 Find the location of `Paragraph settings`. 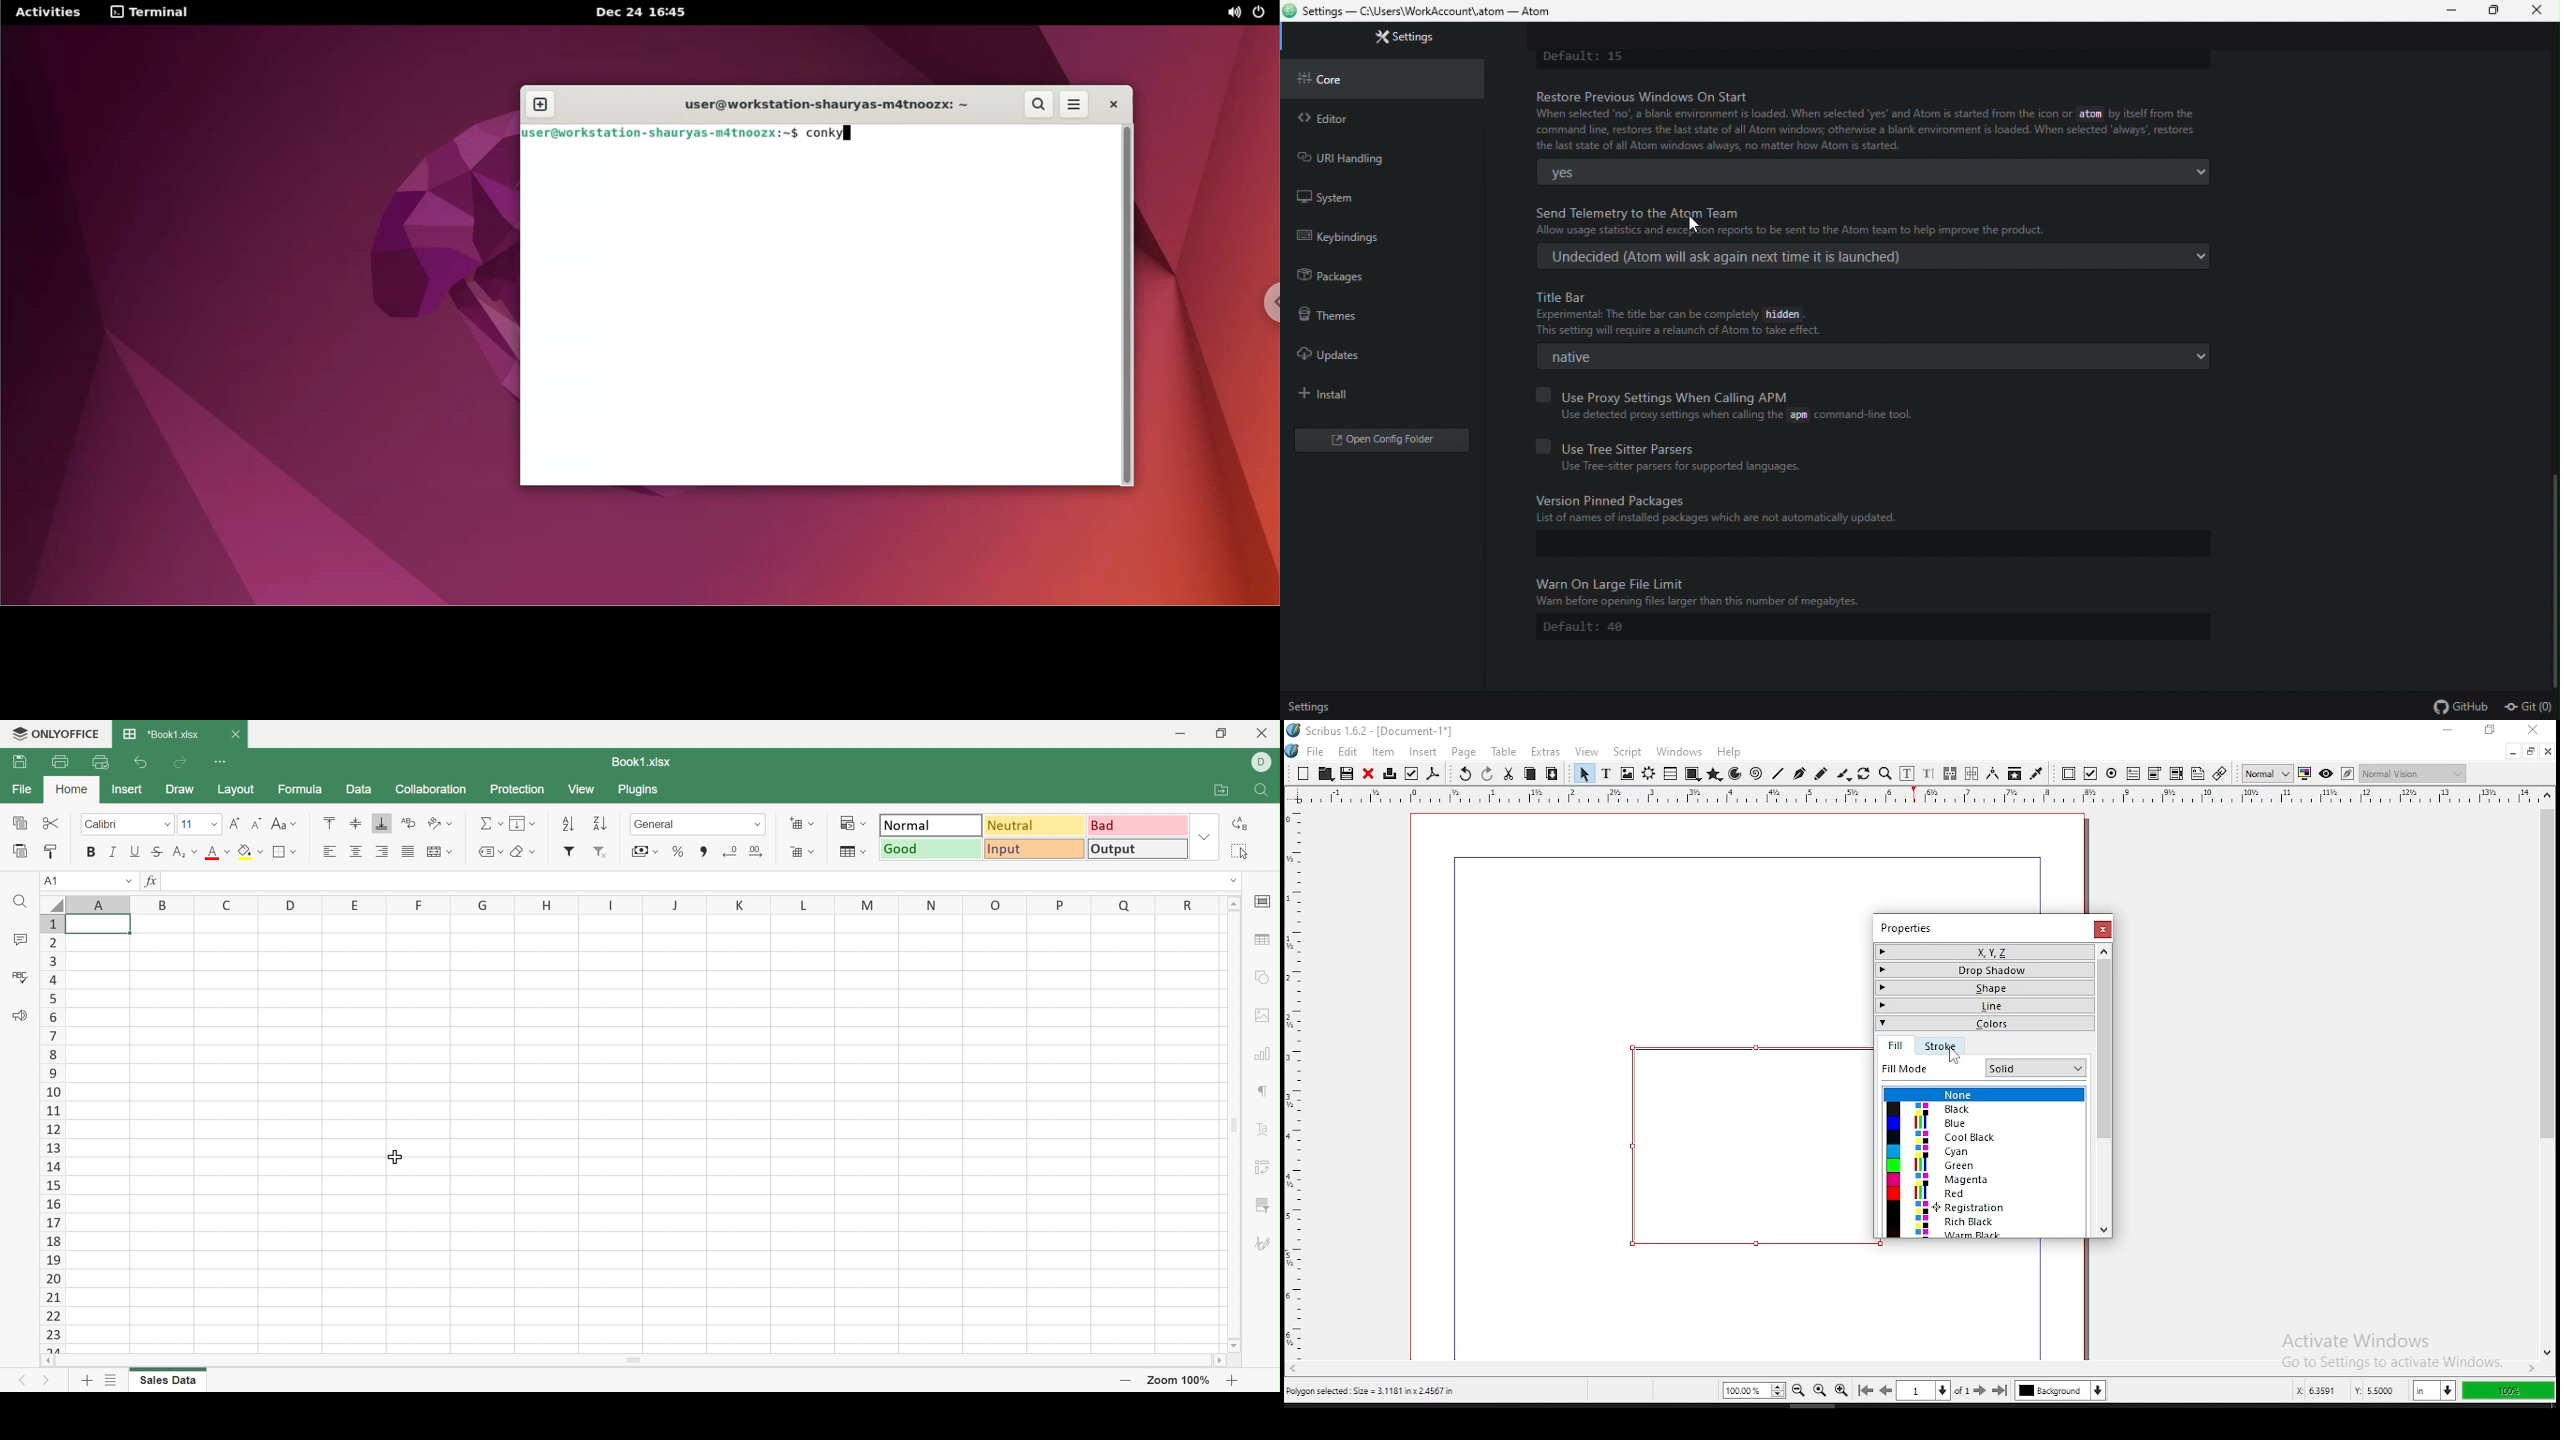

Paragraph settings is located at coordinates (1262, 1090).